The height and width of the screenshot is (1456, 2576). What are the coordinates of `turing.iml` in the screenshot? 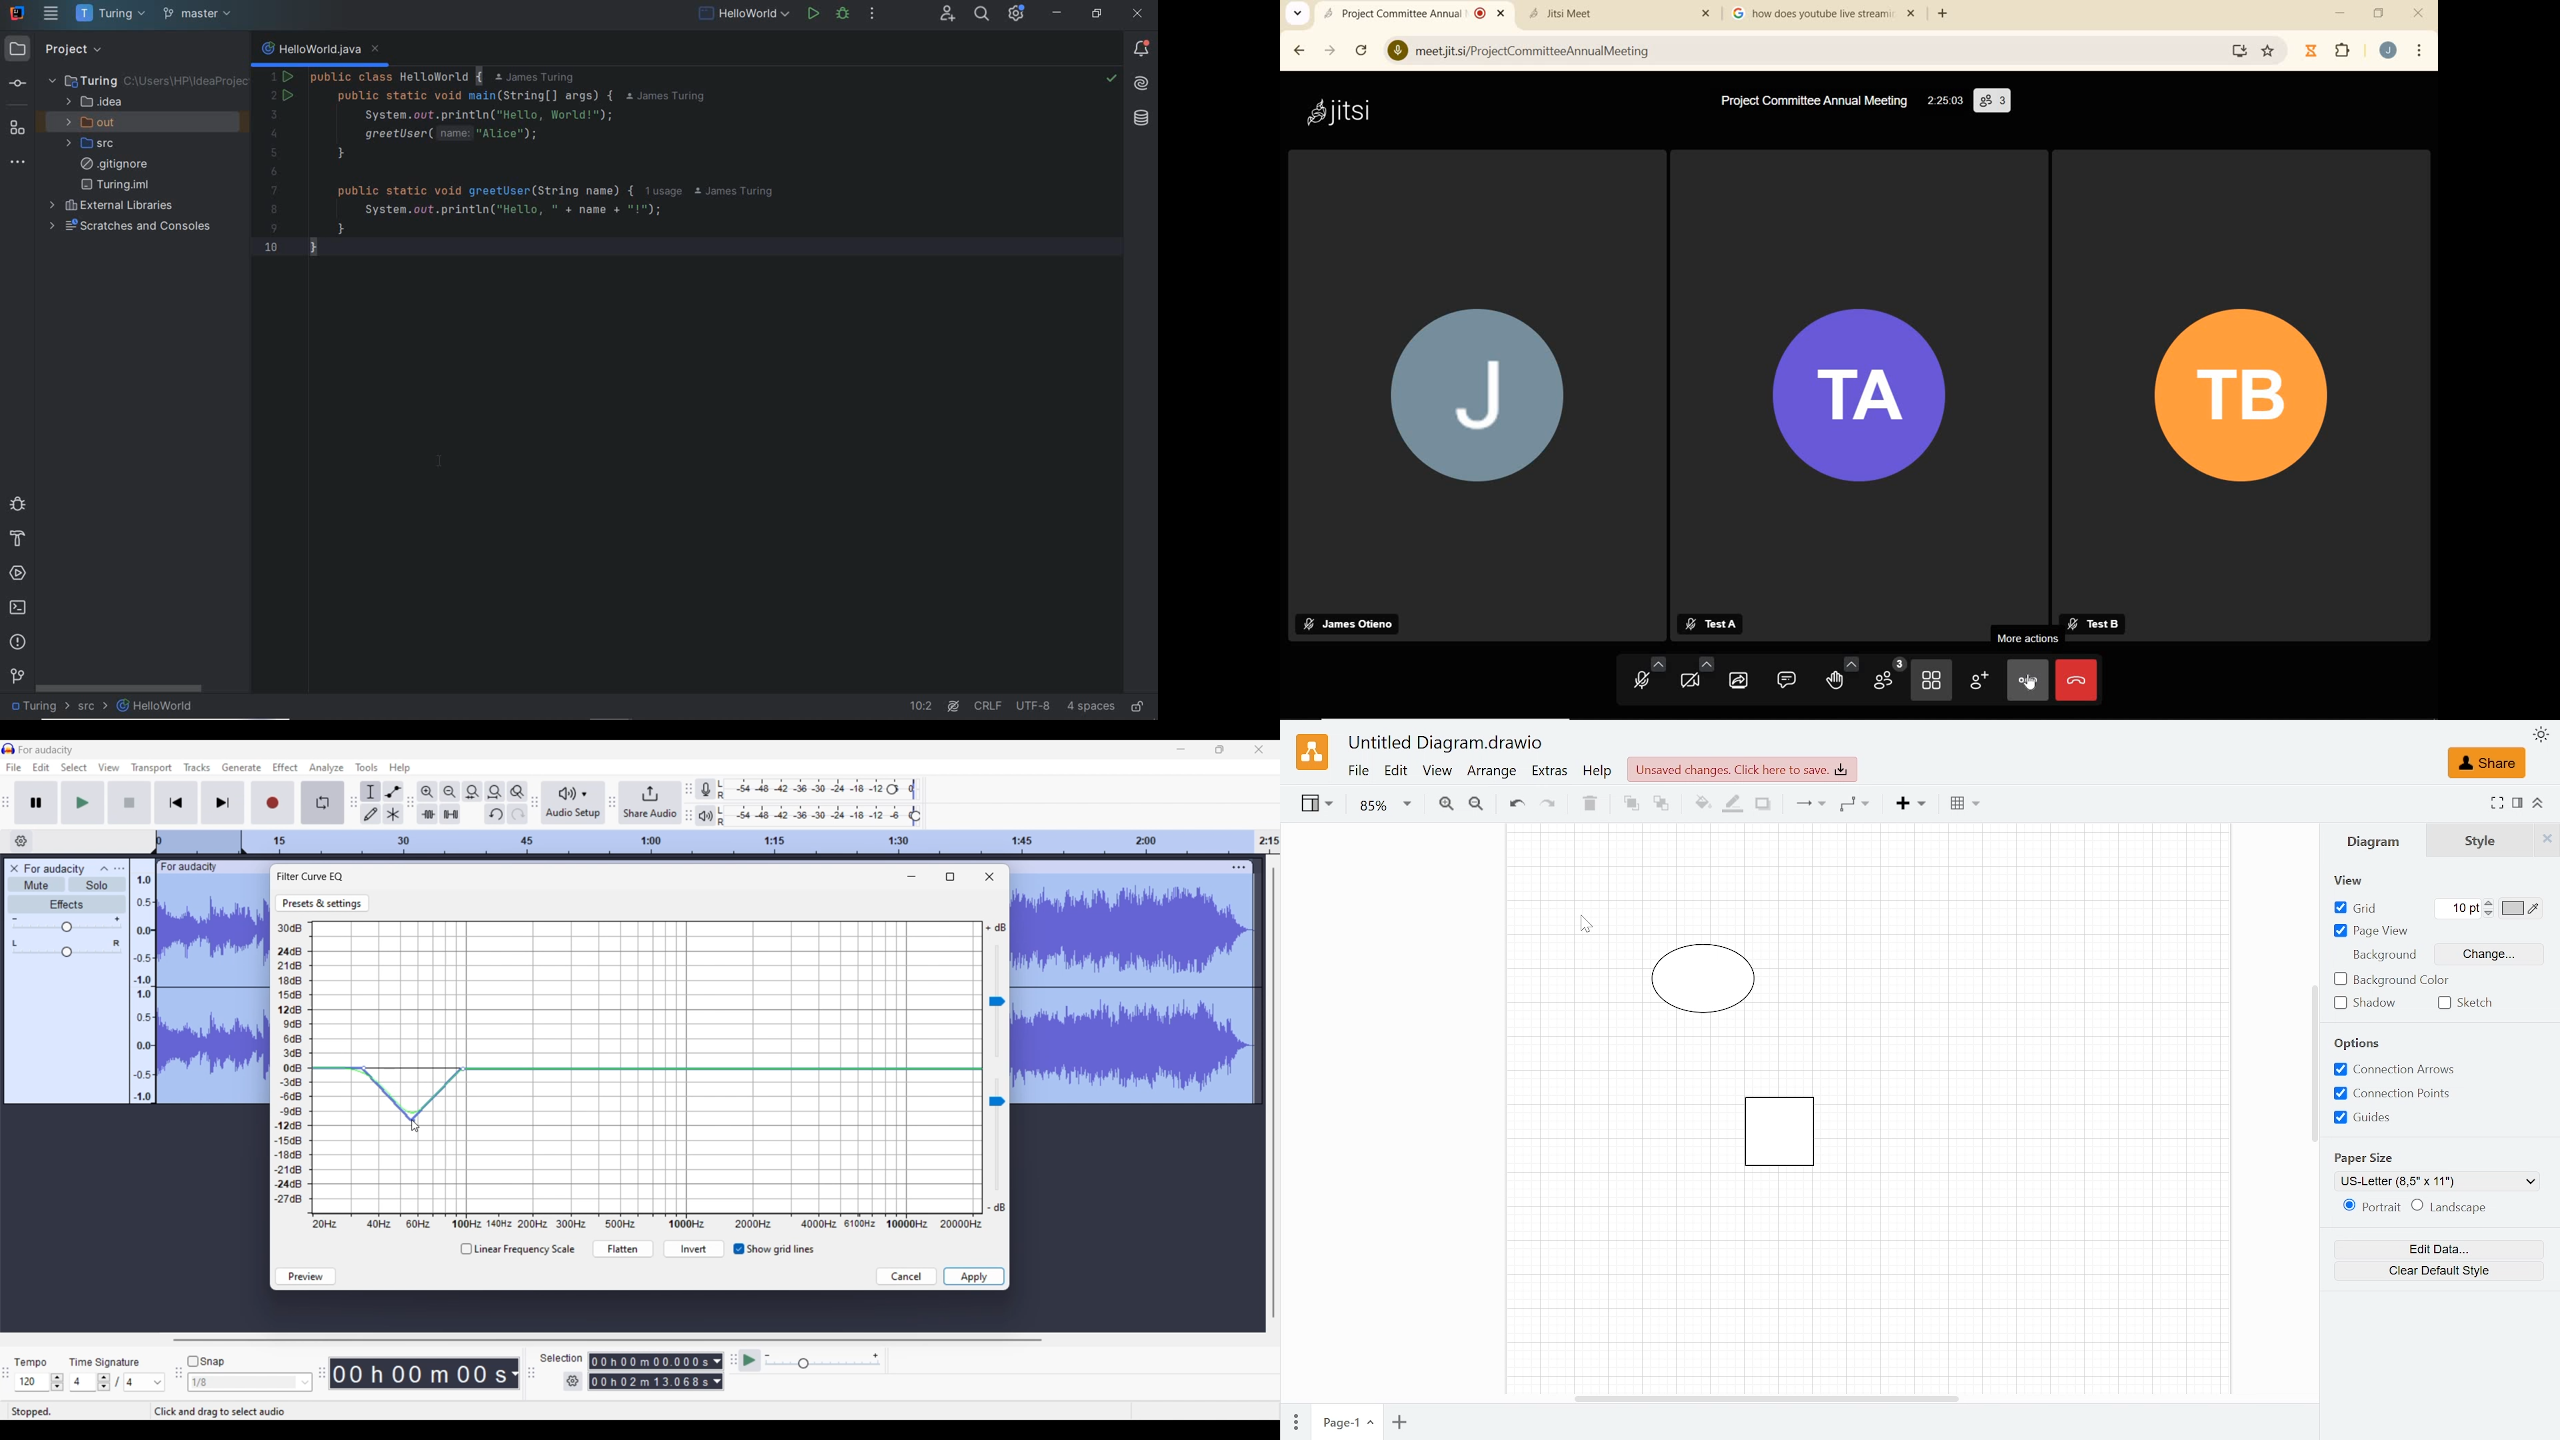 It's located at (114, 185).